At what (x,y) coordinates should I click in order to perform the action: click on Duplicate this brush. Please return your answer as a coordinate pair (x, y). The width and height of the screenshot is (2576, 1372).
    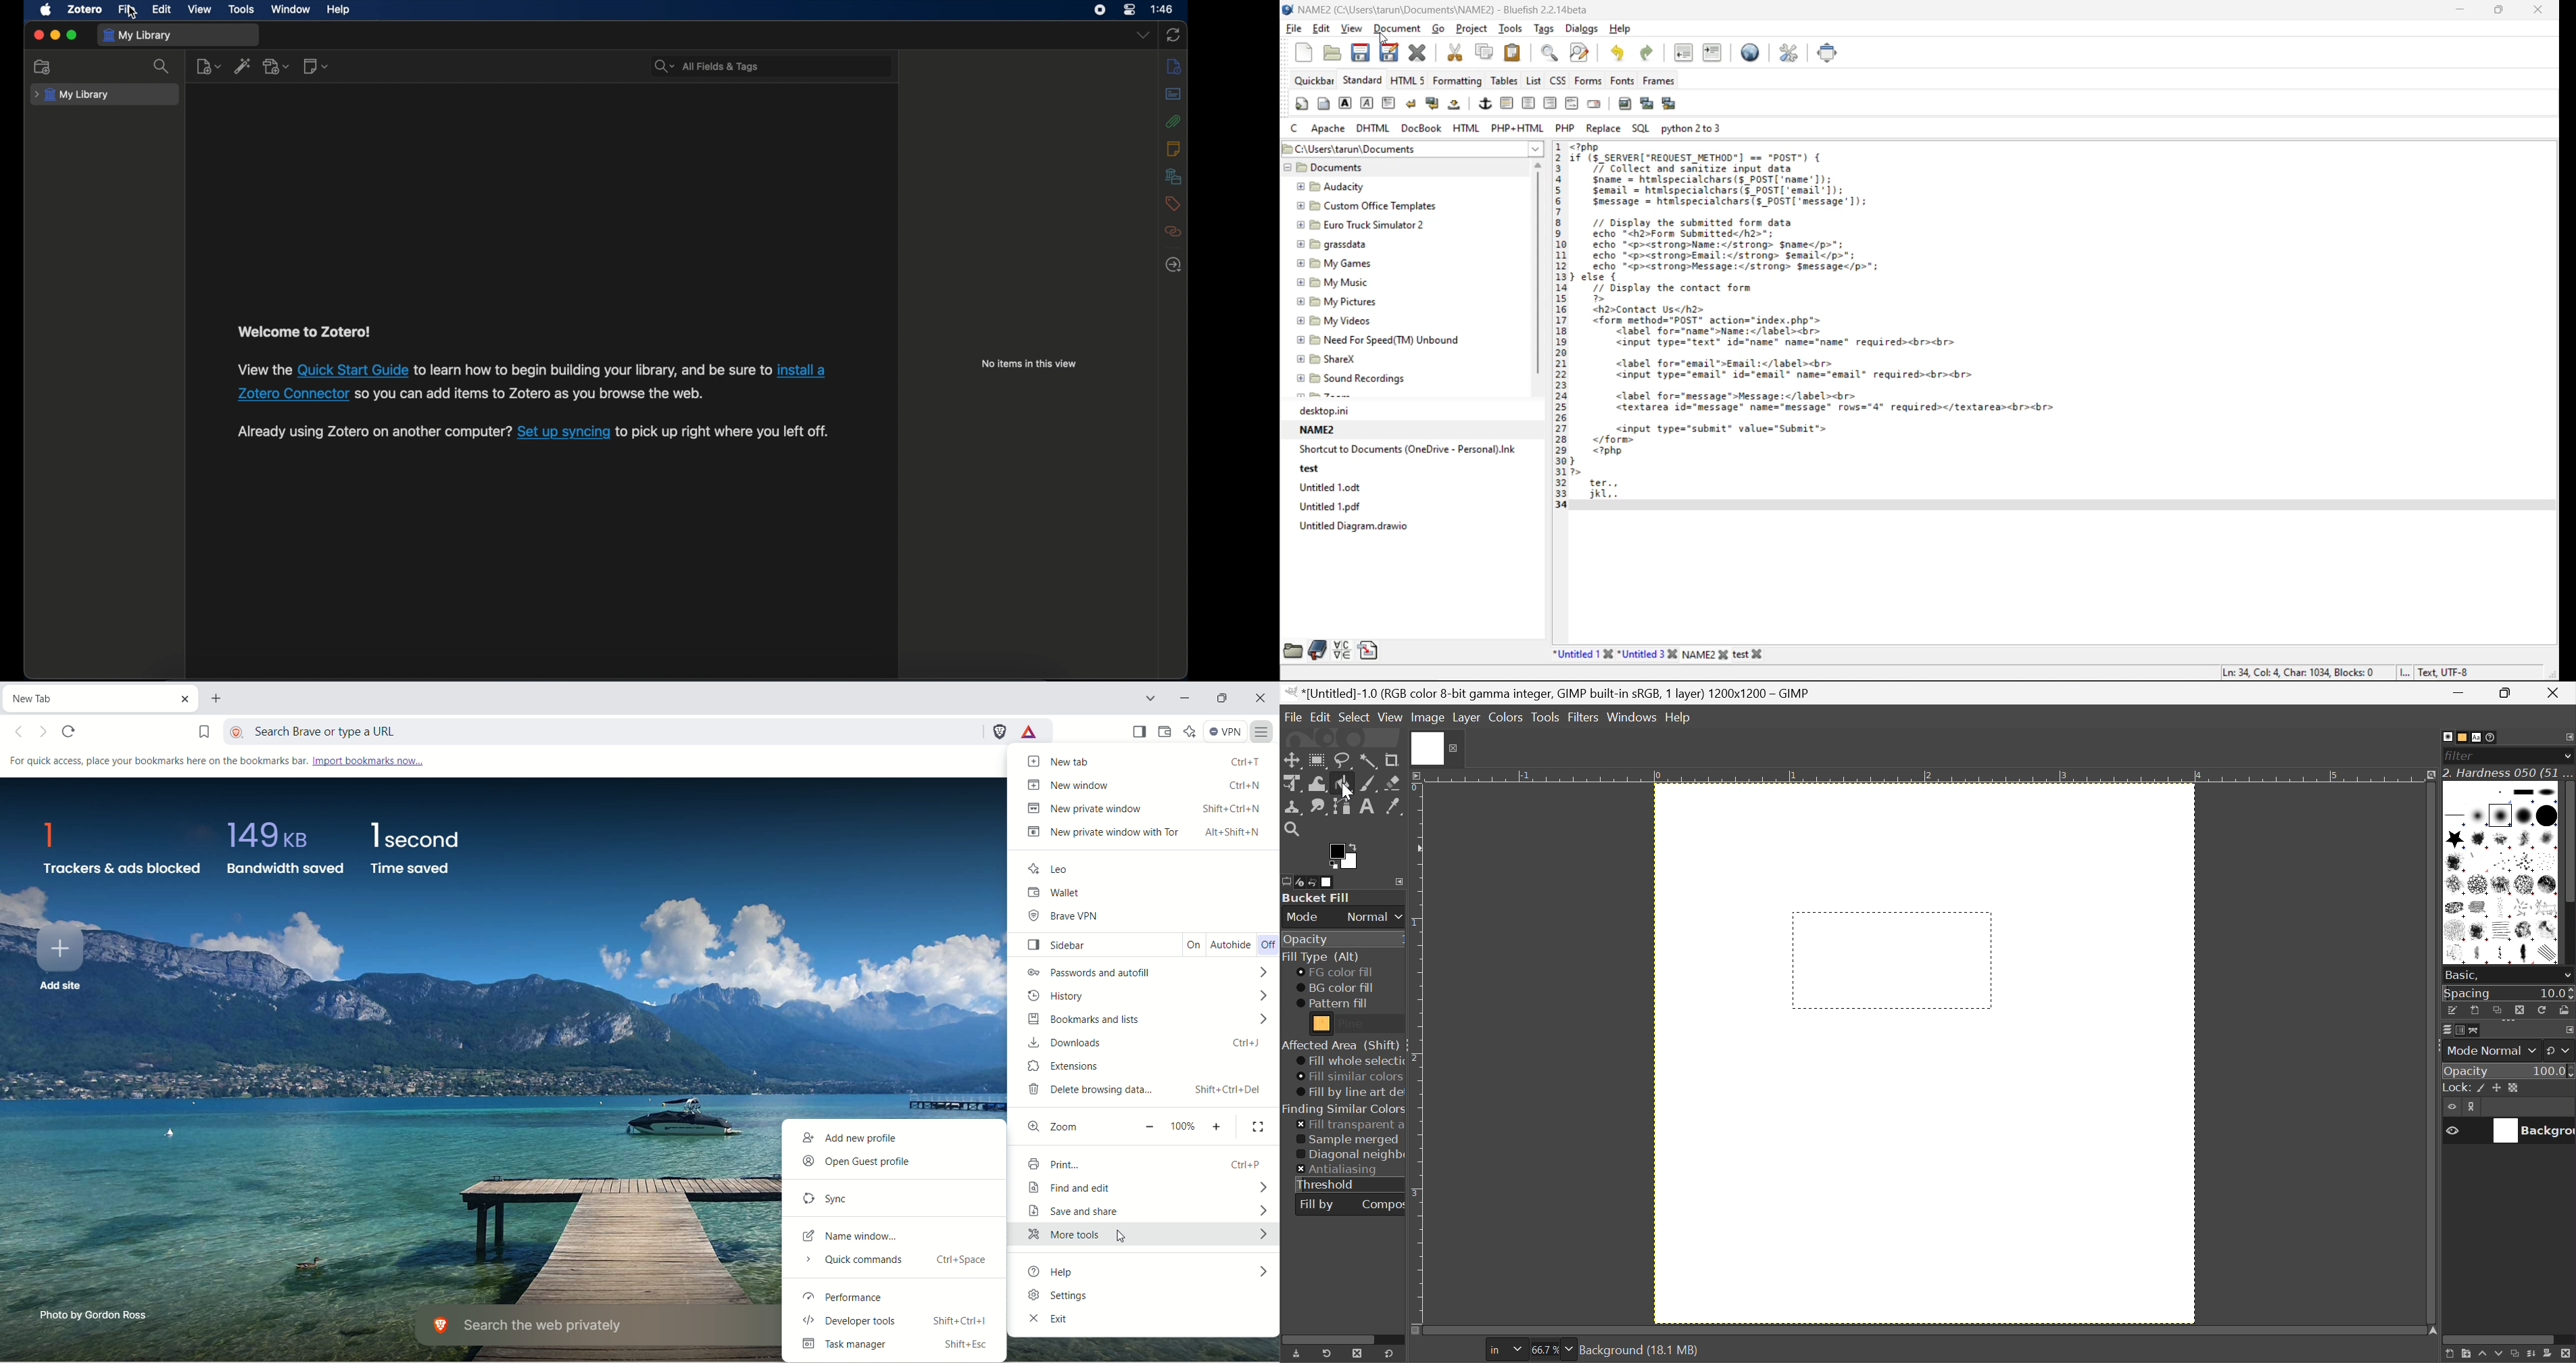
    Looking at the image, I should click on (2497, 1010).